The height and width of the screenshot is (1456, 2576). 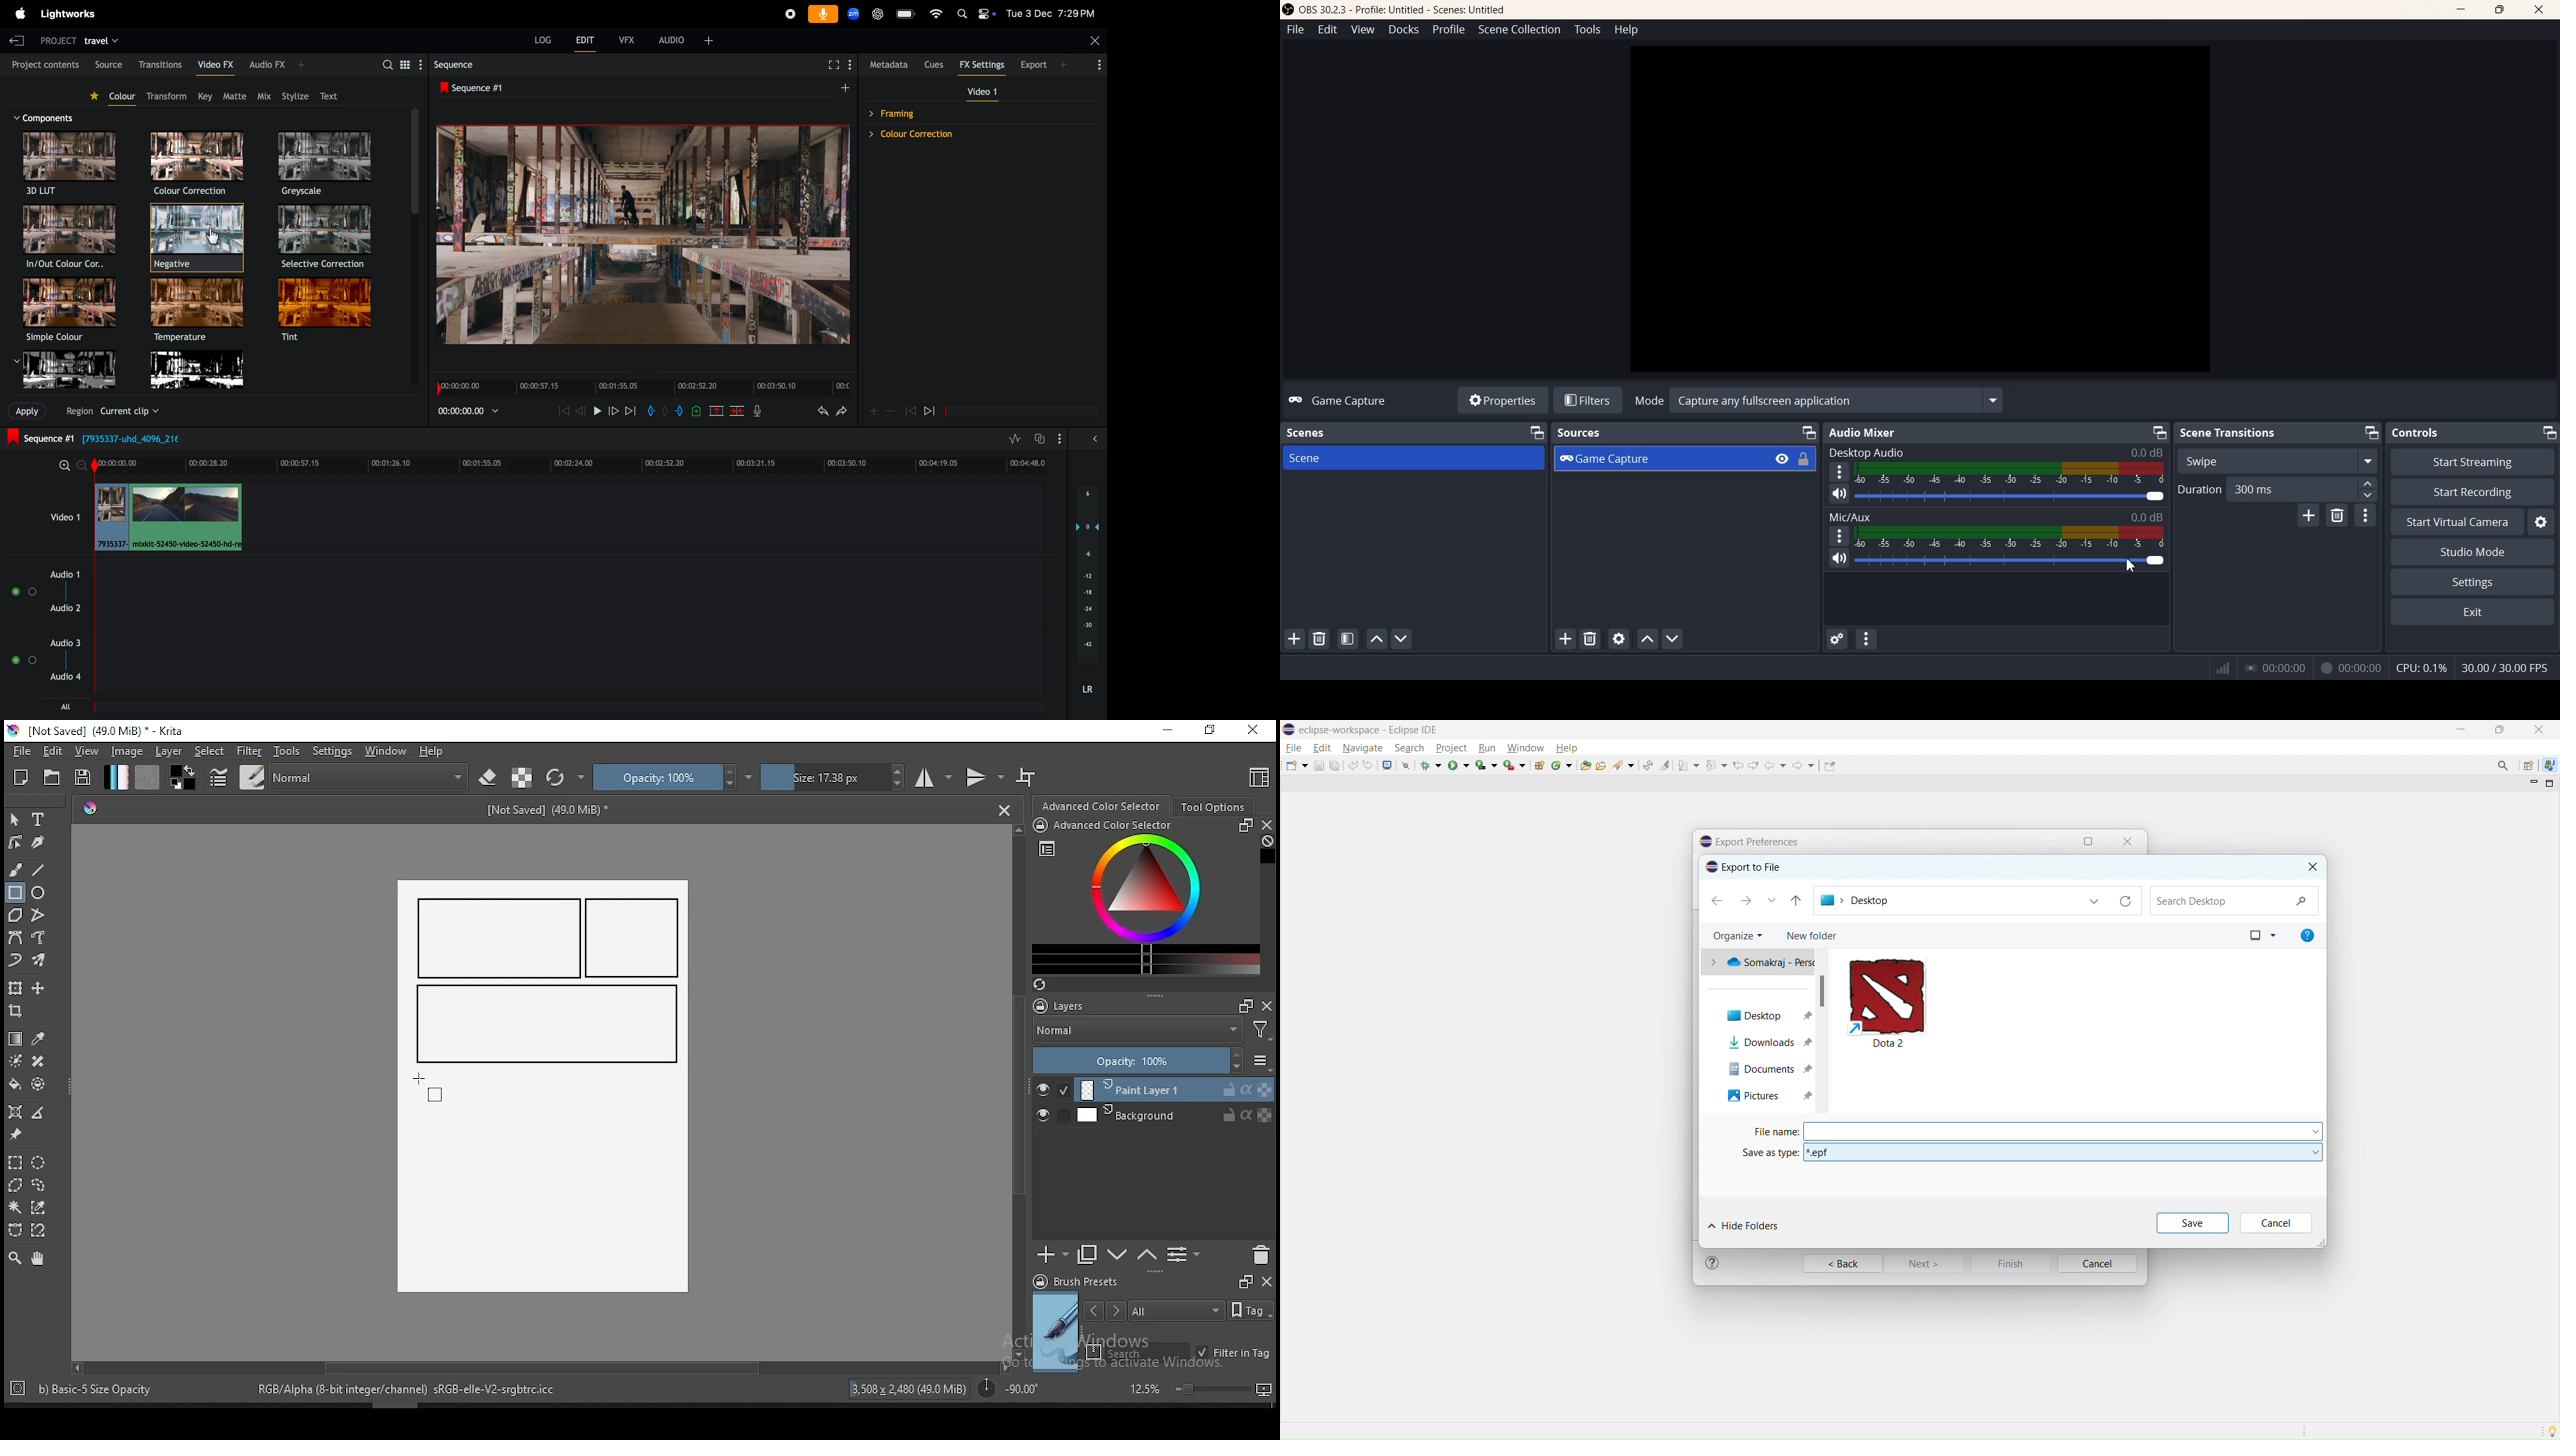 What do you see at coordinates (1402, 29) in the screenshot?
I see `Docks` at bounding box center [1402, 29].